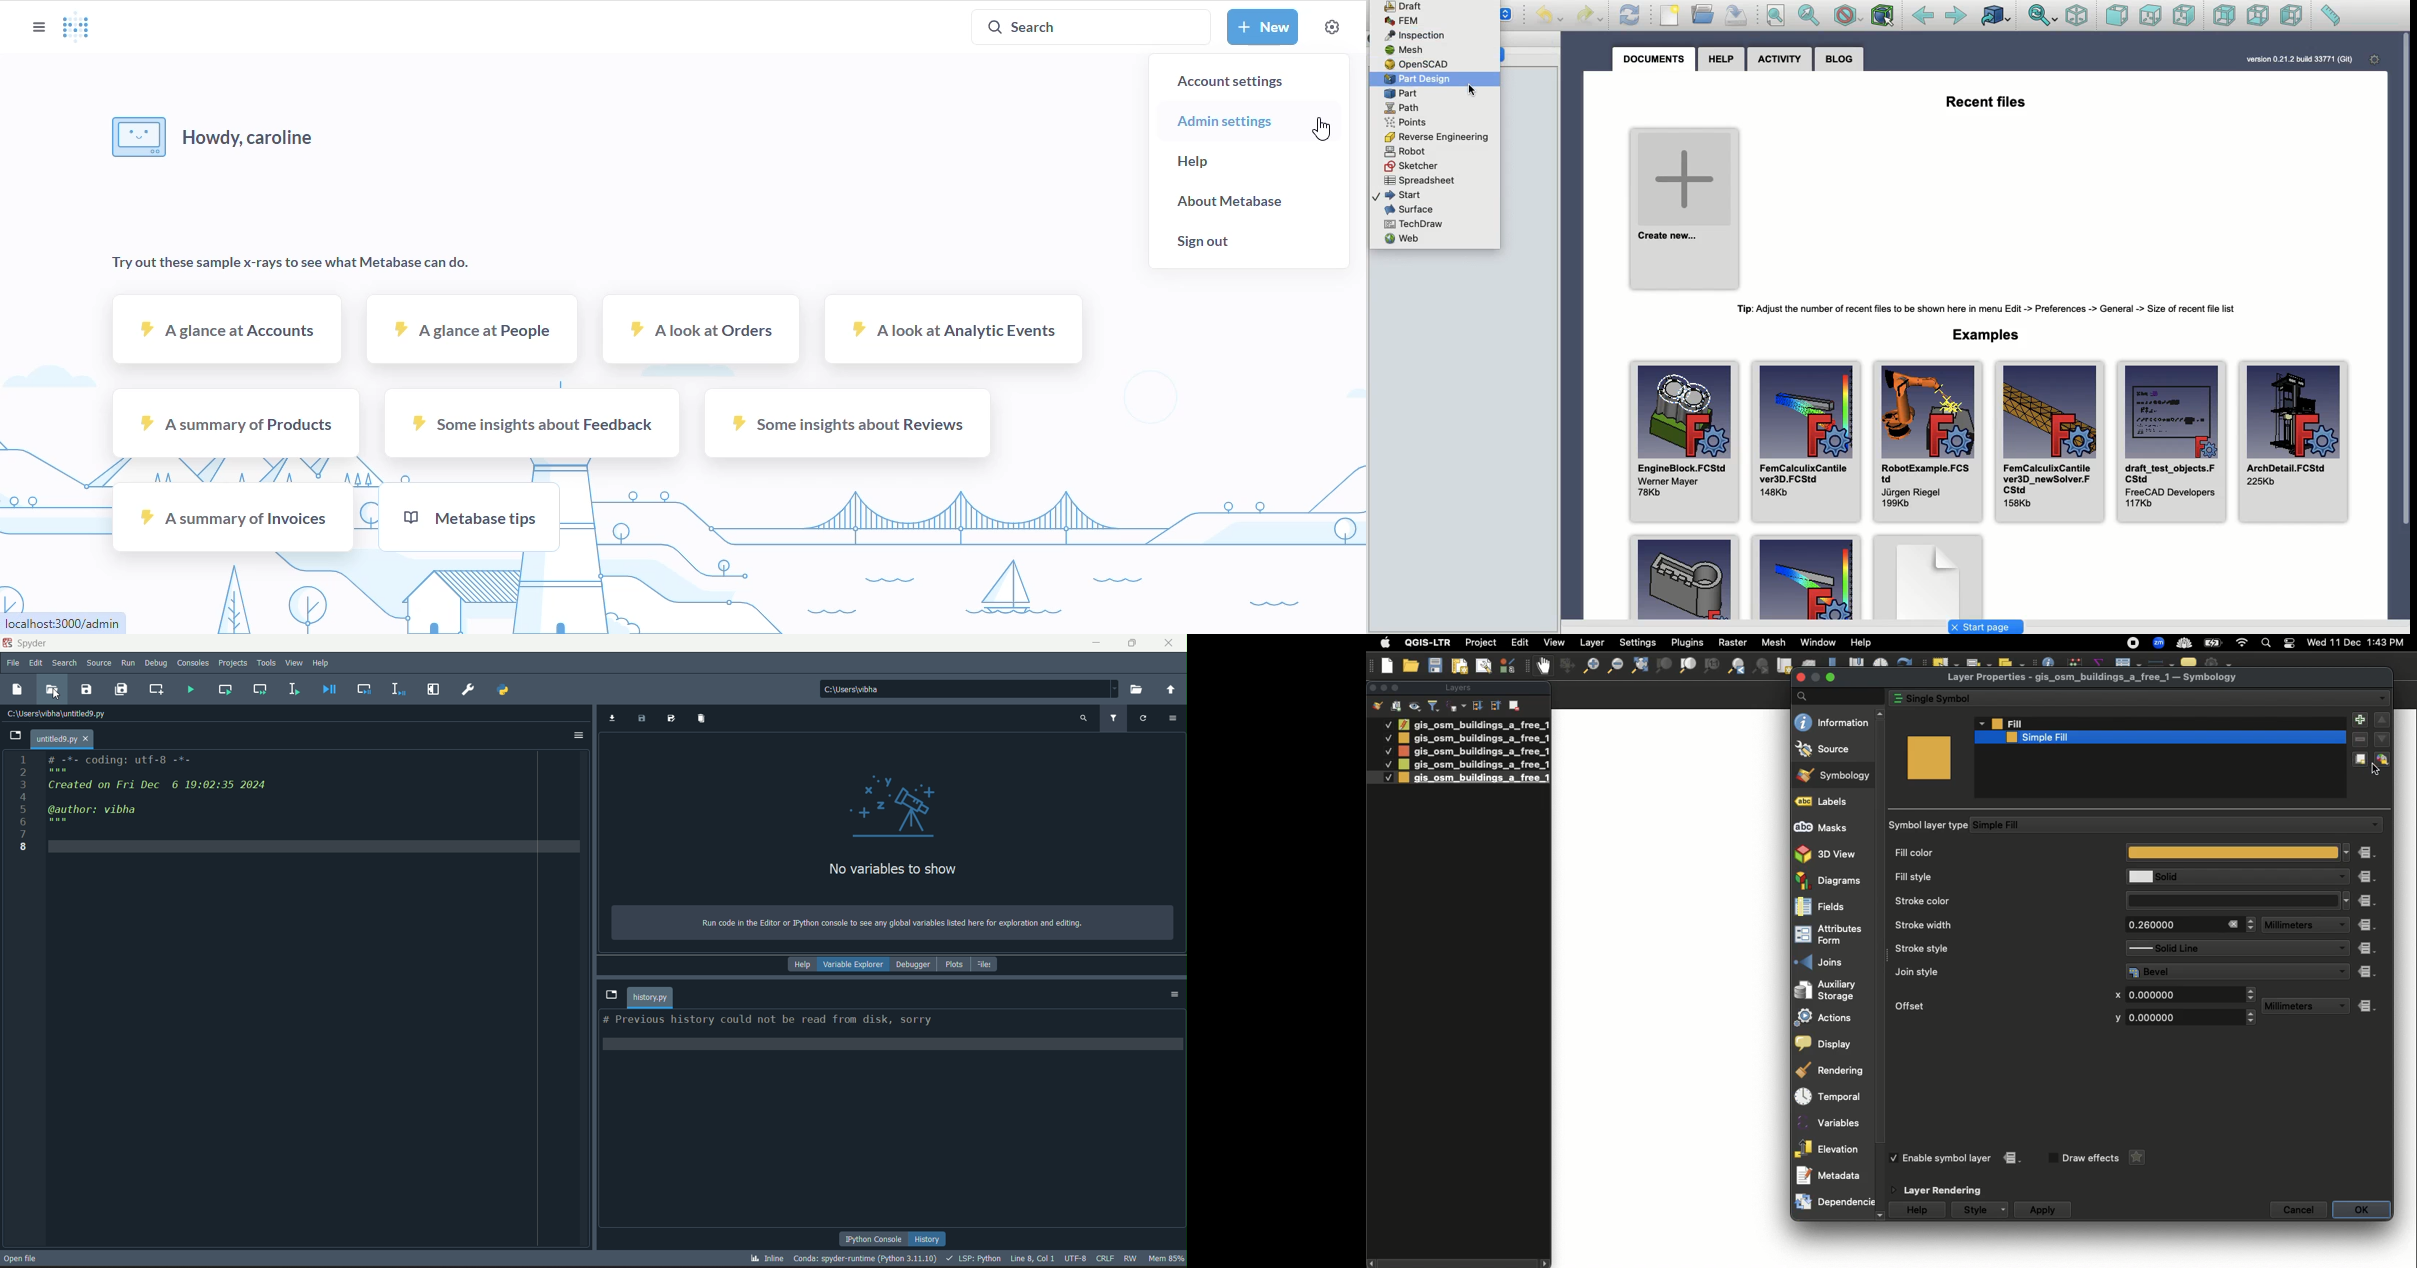  I want to click on EngineBlock.FCStd Wener Mayer 78Kb, so click(1683, 442).